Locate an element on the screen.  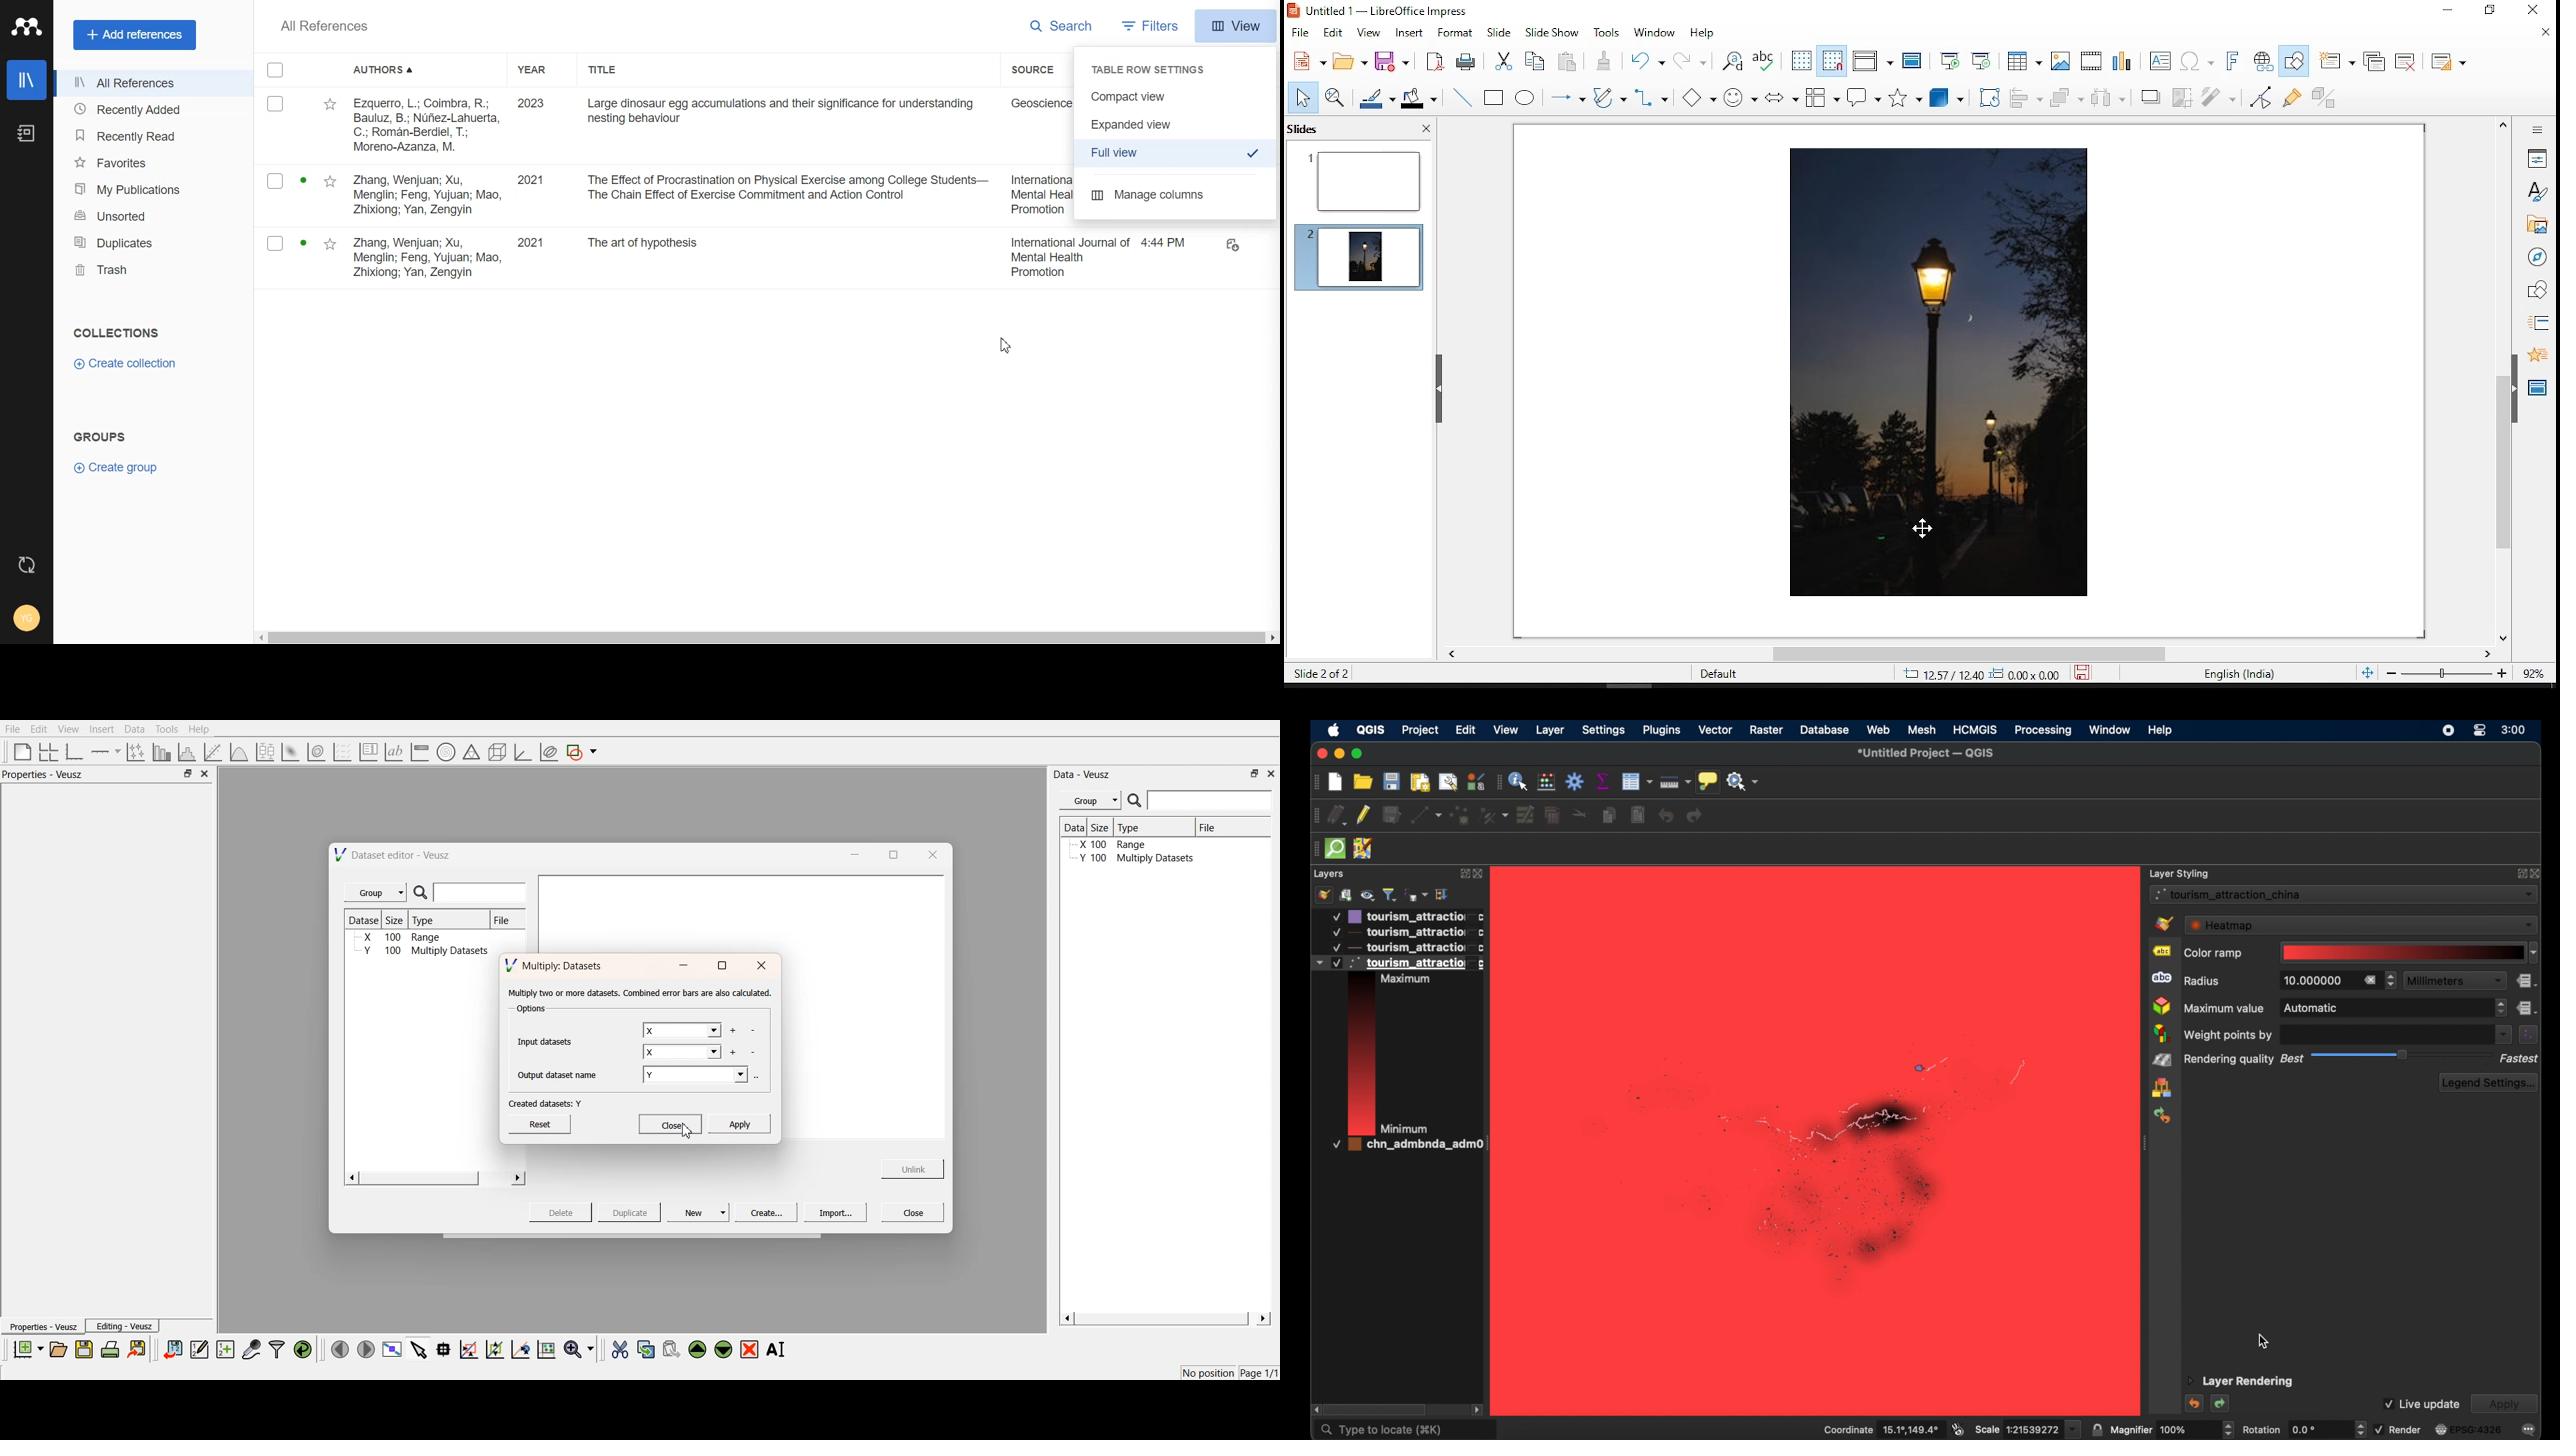
3D objects is located at coordinates (1945, 99).